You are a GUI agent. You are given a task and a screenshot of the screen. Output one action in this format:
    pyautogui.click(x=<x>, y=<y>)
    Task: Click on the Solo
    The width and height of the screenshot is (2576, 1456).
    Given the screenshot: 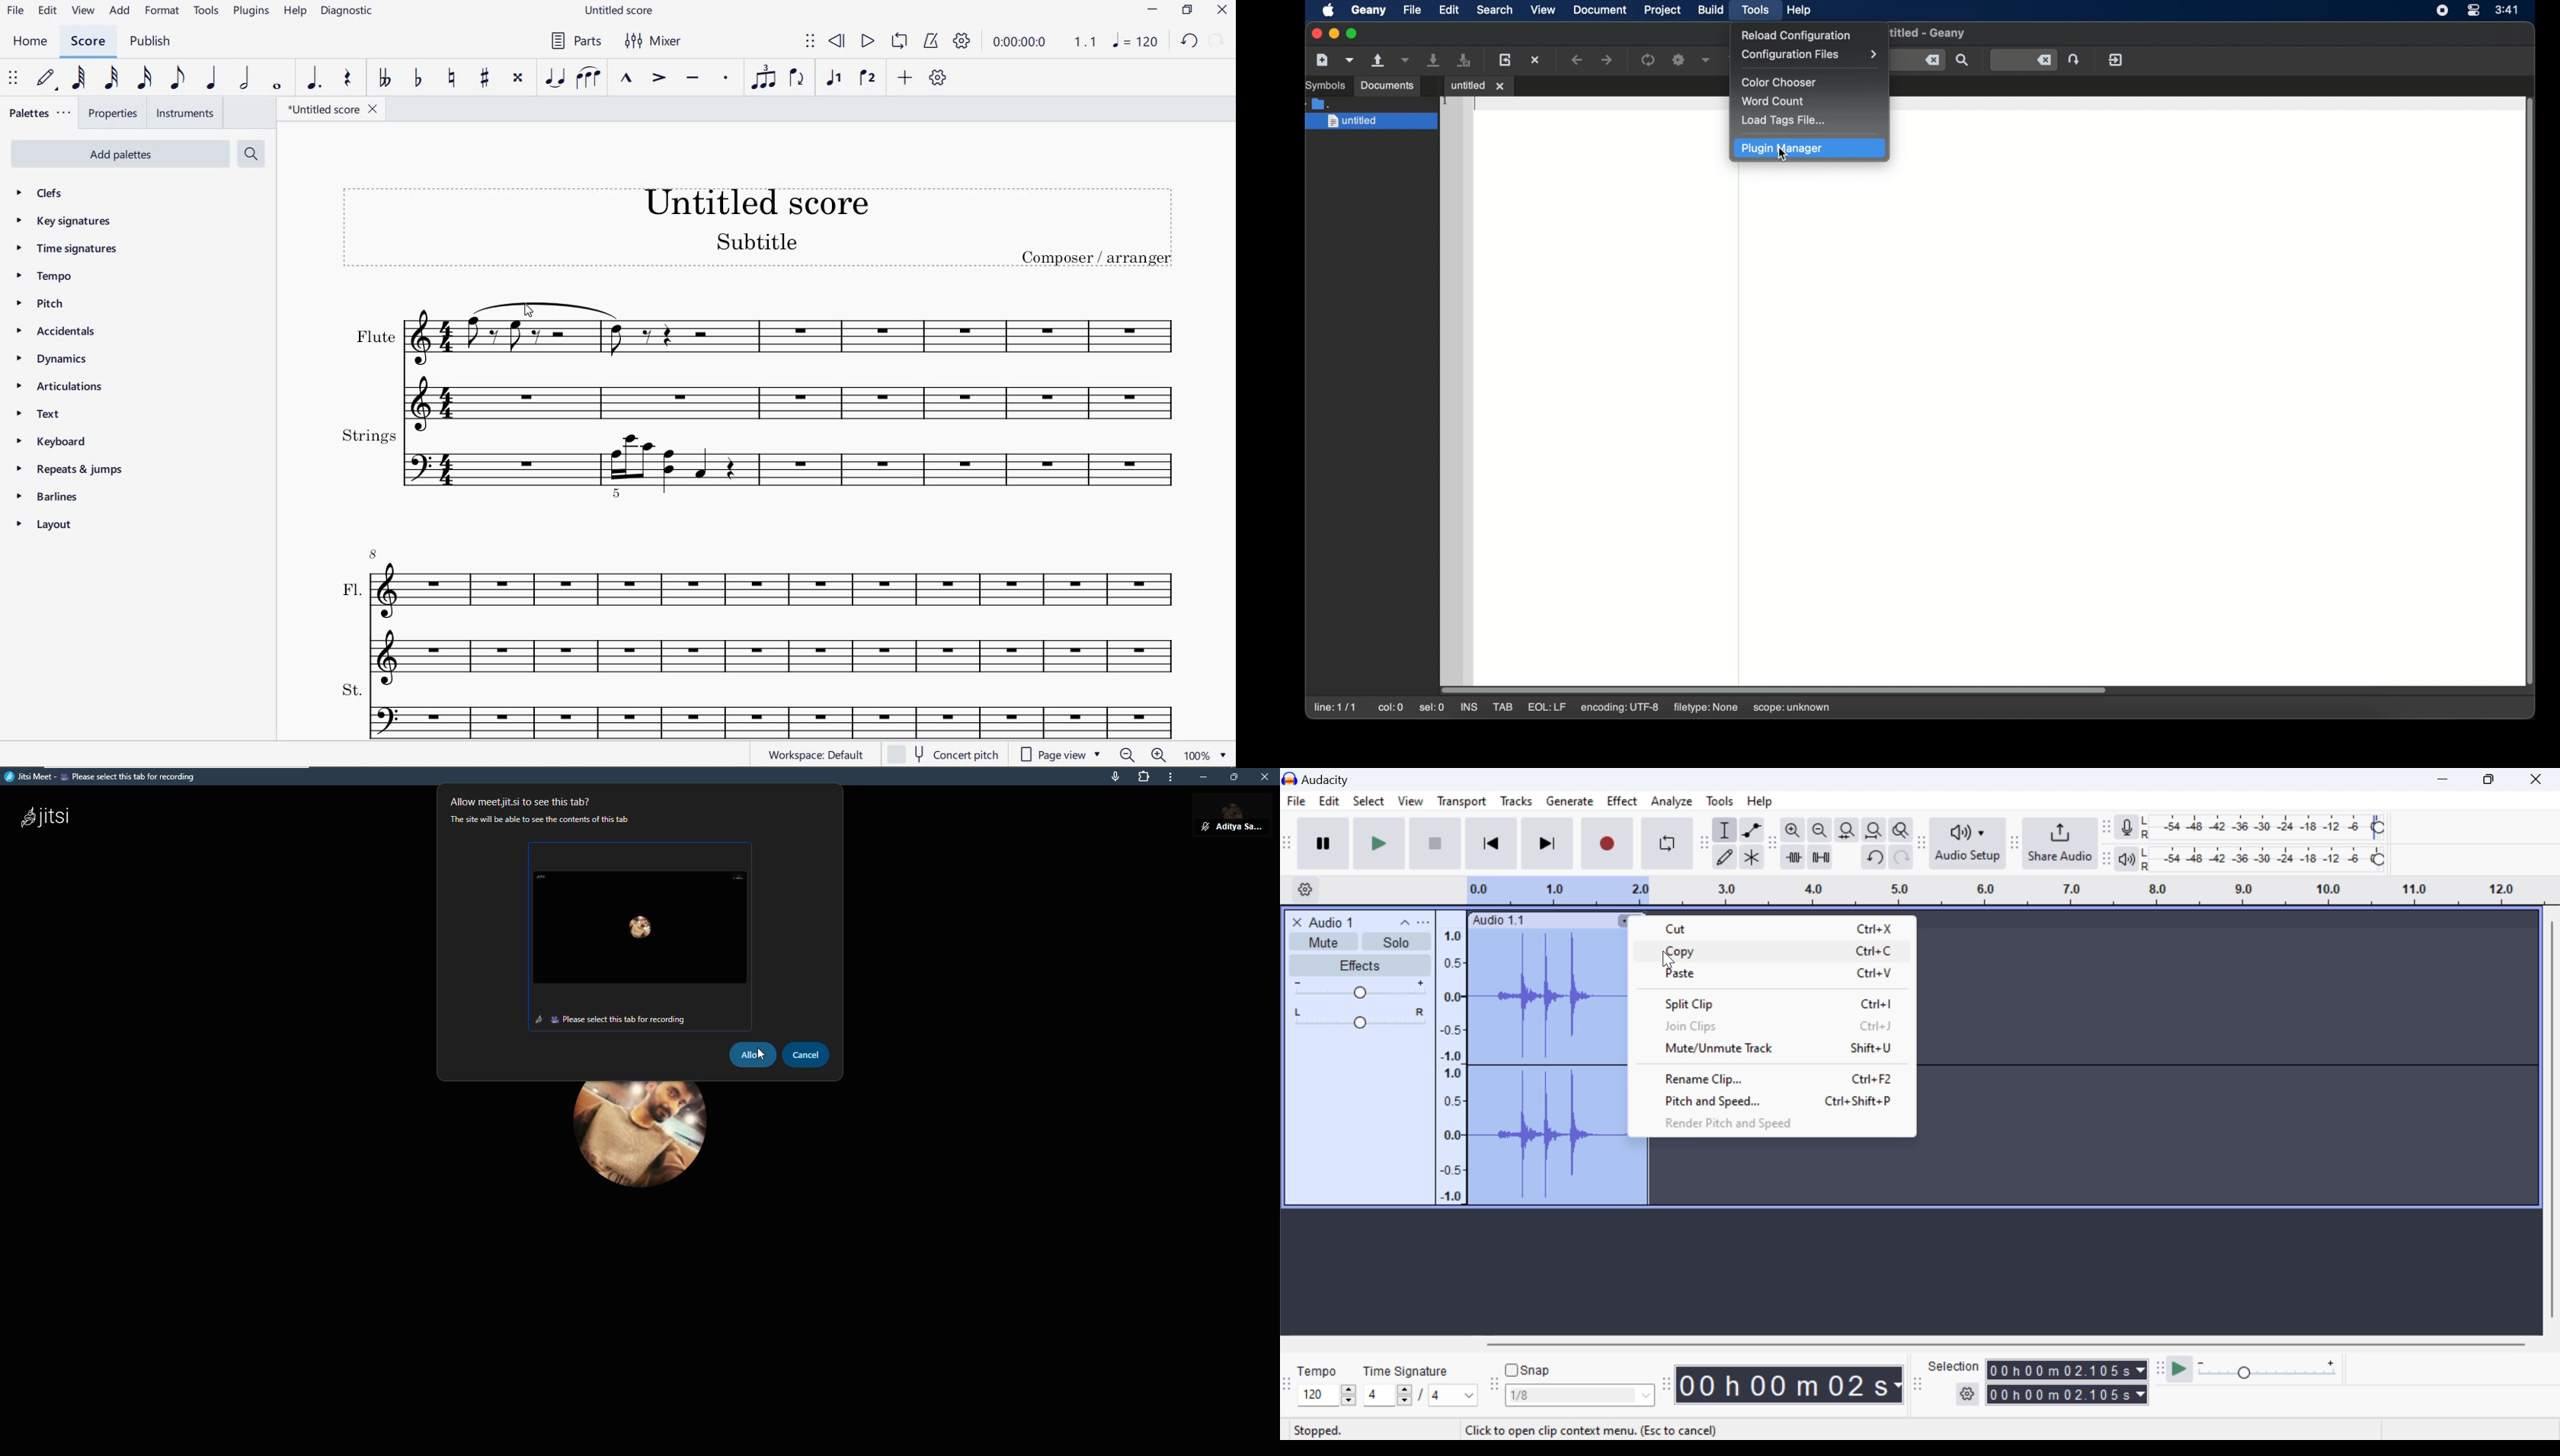 What is the action you would take?
    pyautogui.click(x=1397, y=942)
    